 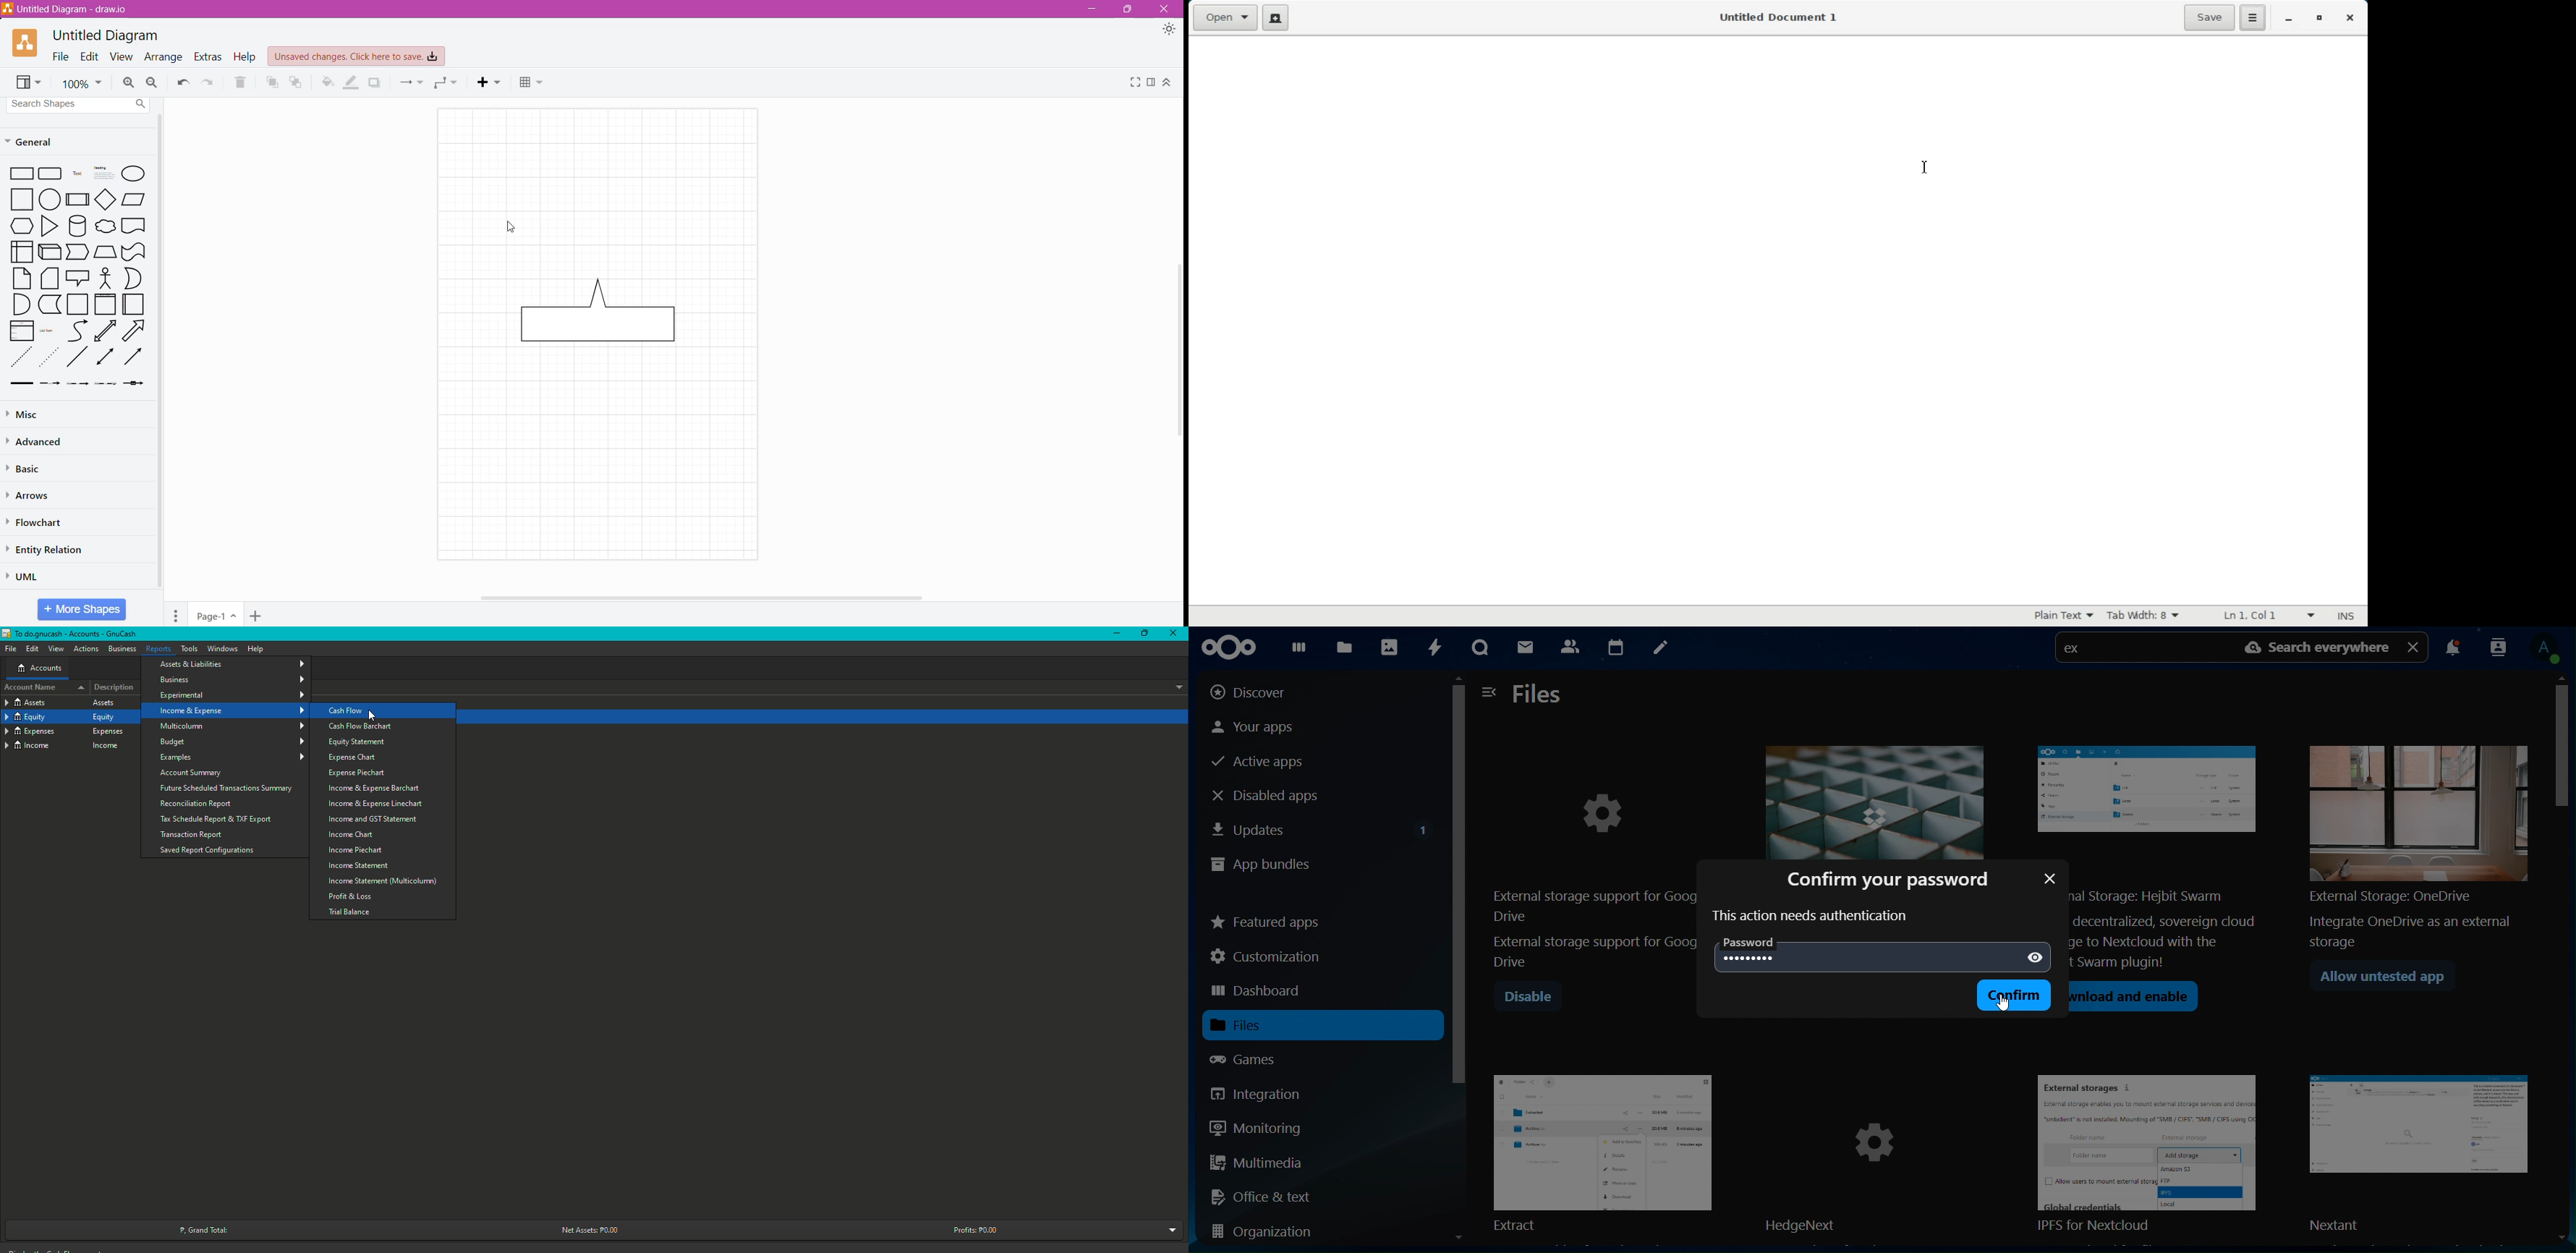 What do you see at coordinates (133, 356) in the screenshot?
I see `Rightward Thick Arrow` at bounding box center [133, 356].